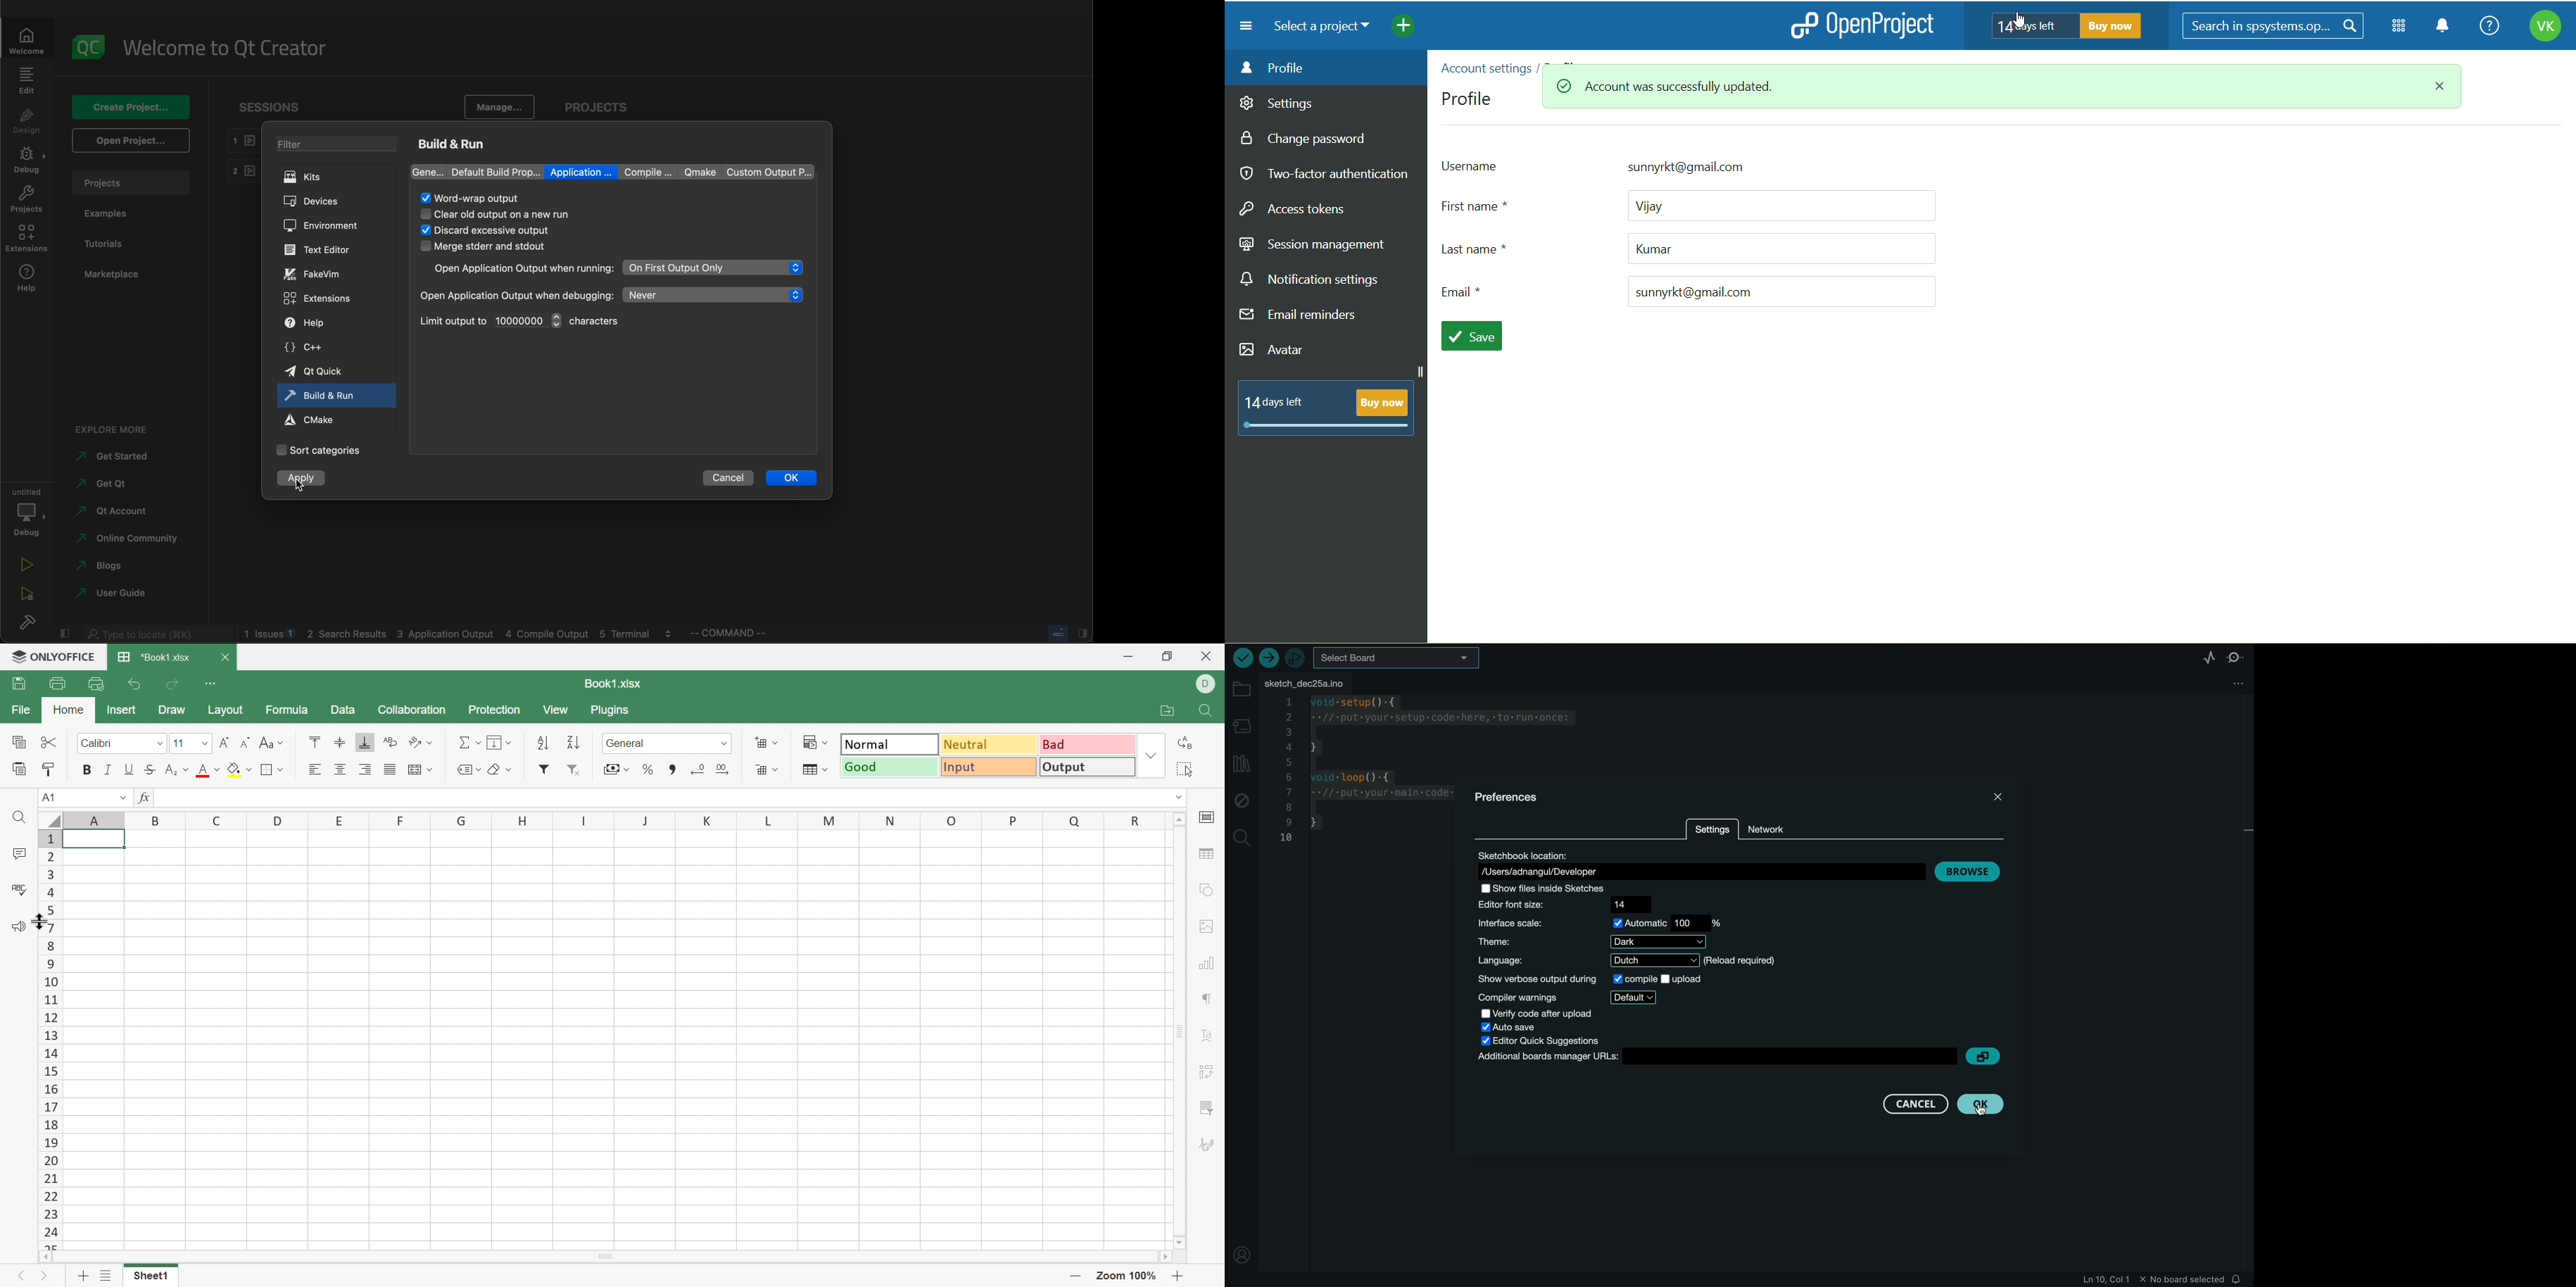  I want to click on Find, so click(20, 819).